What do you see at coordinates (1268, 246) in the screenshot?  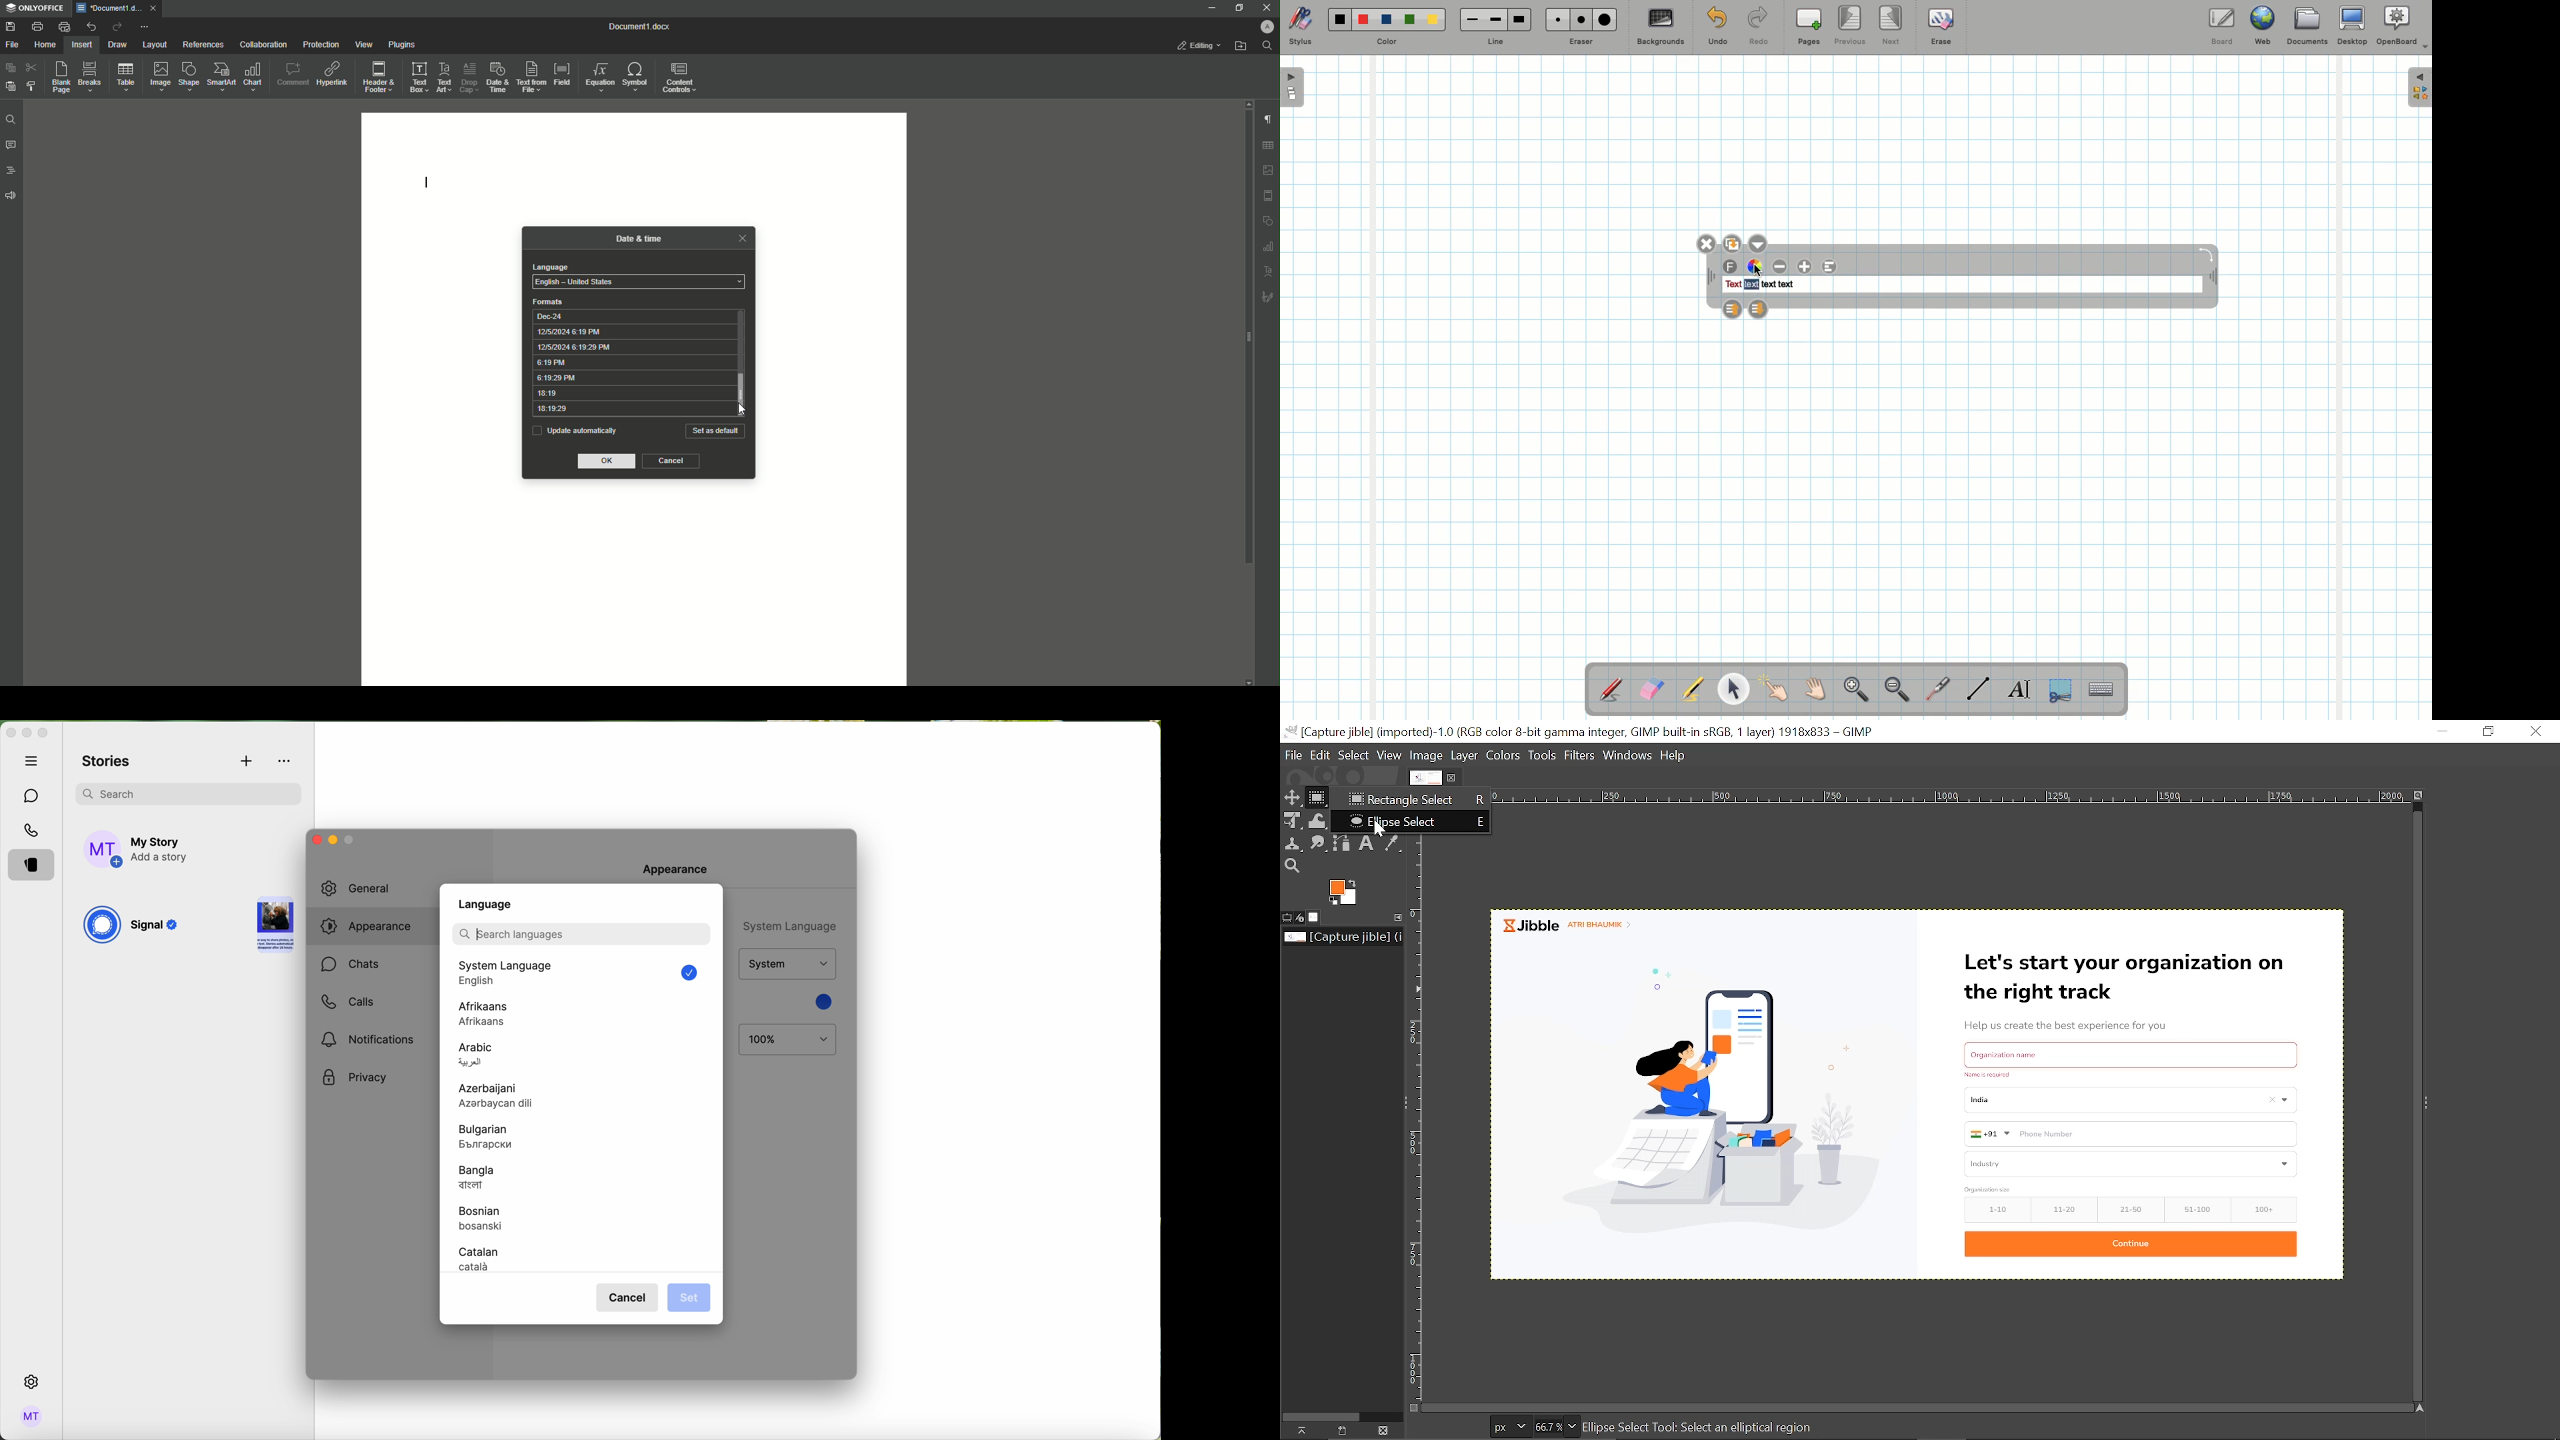 I see `graph settings` at bounding box center [1268, 246].